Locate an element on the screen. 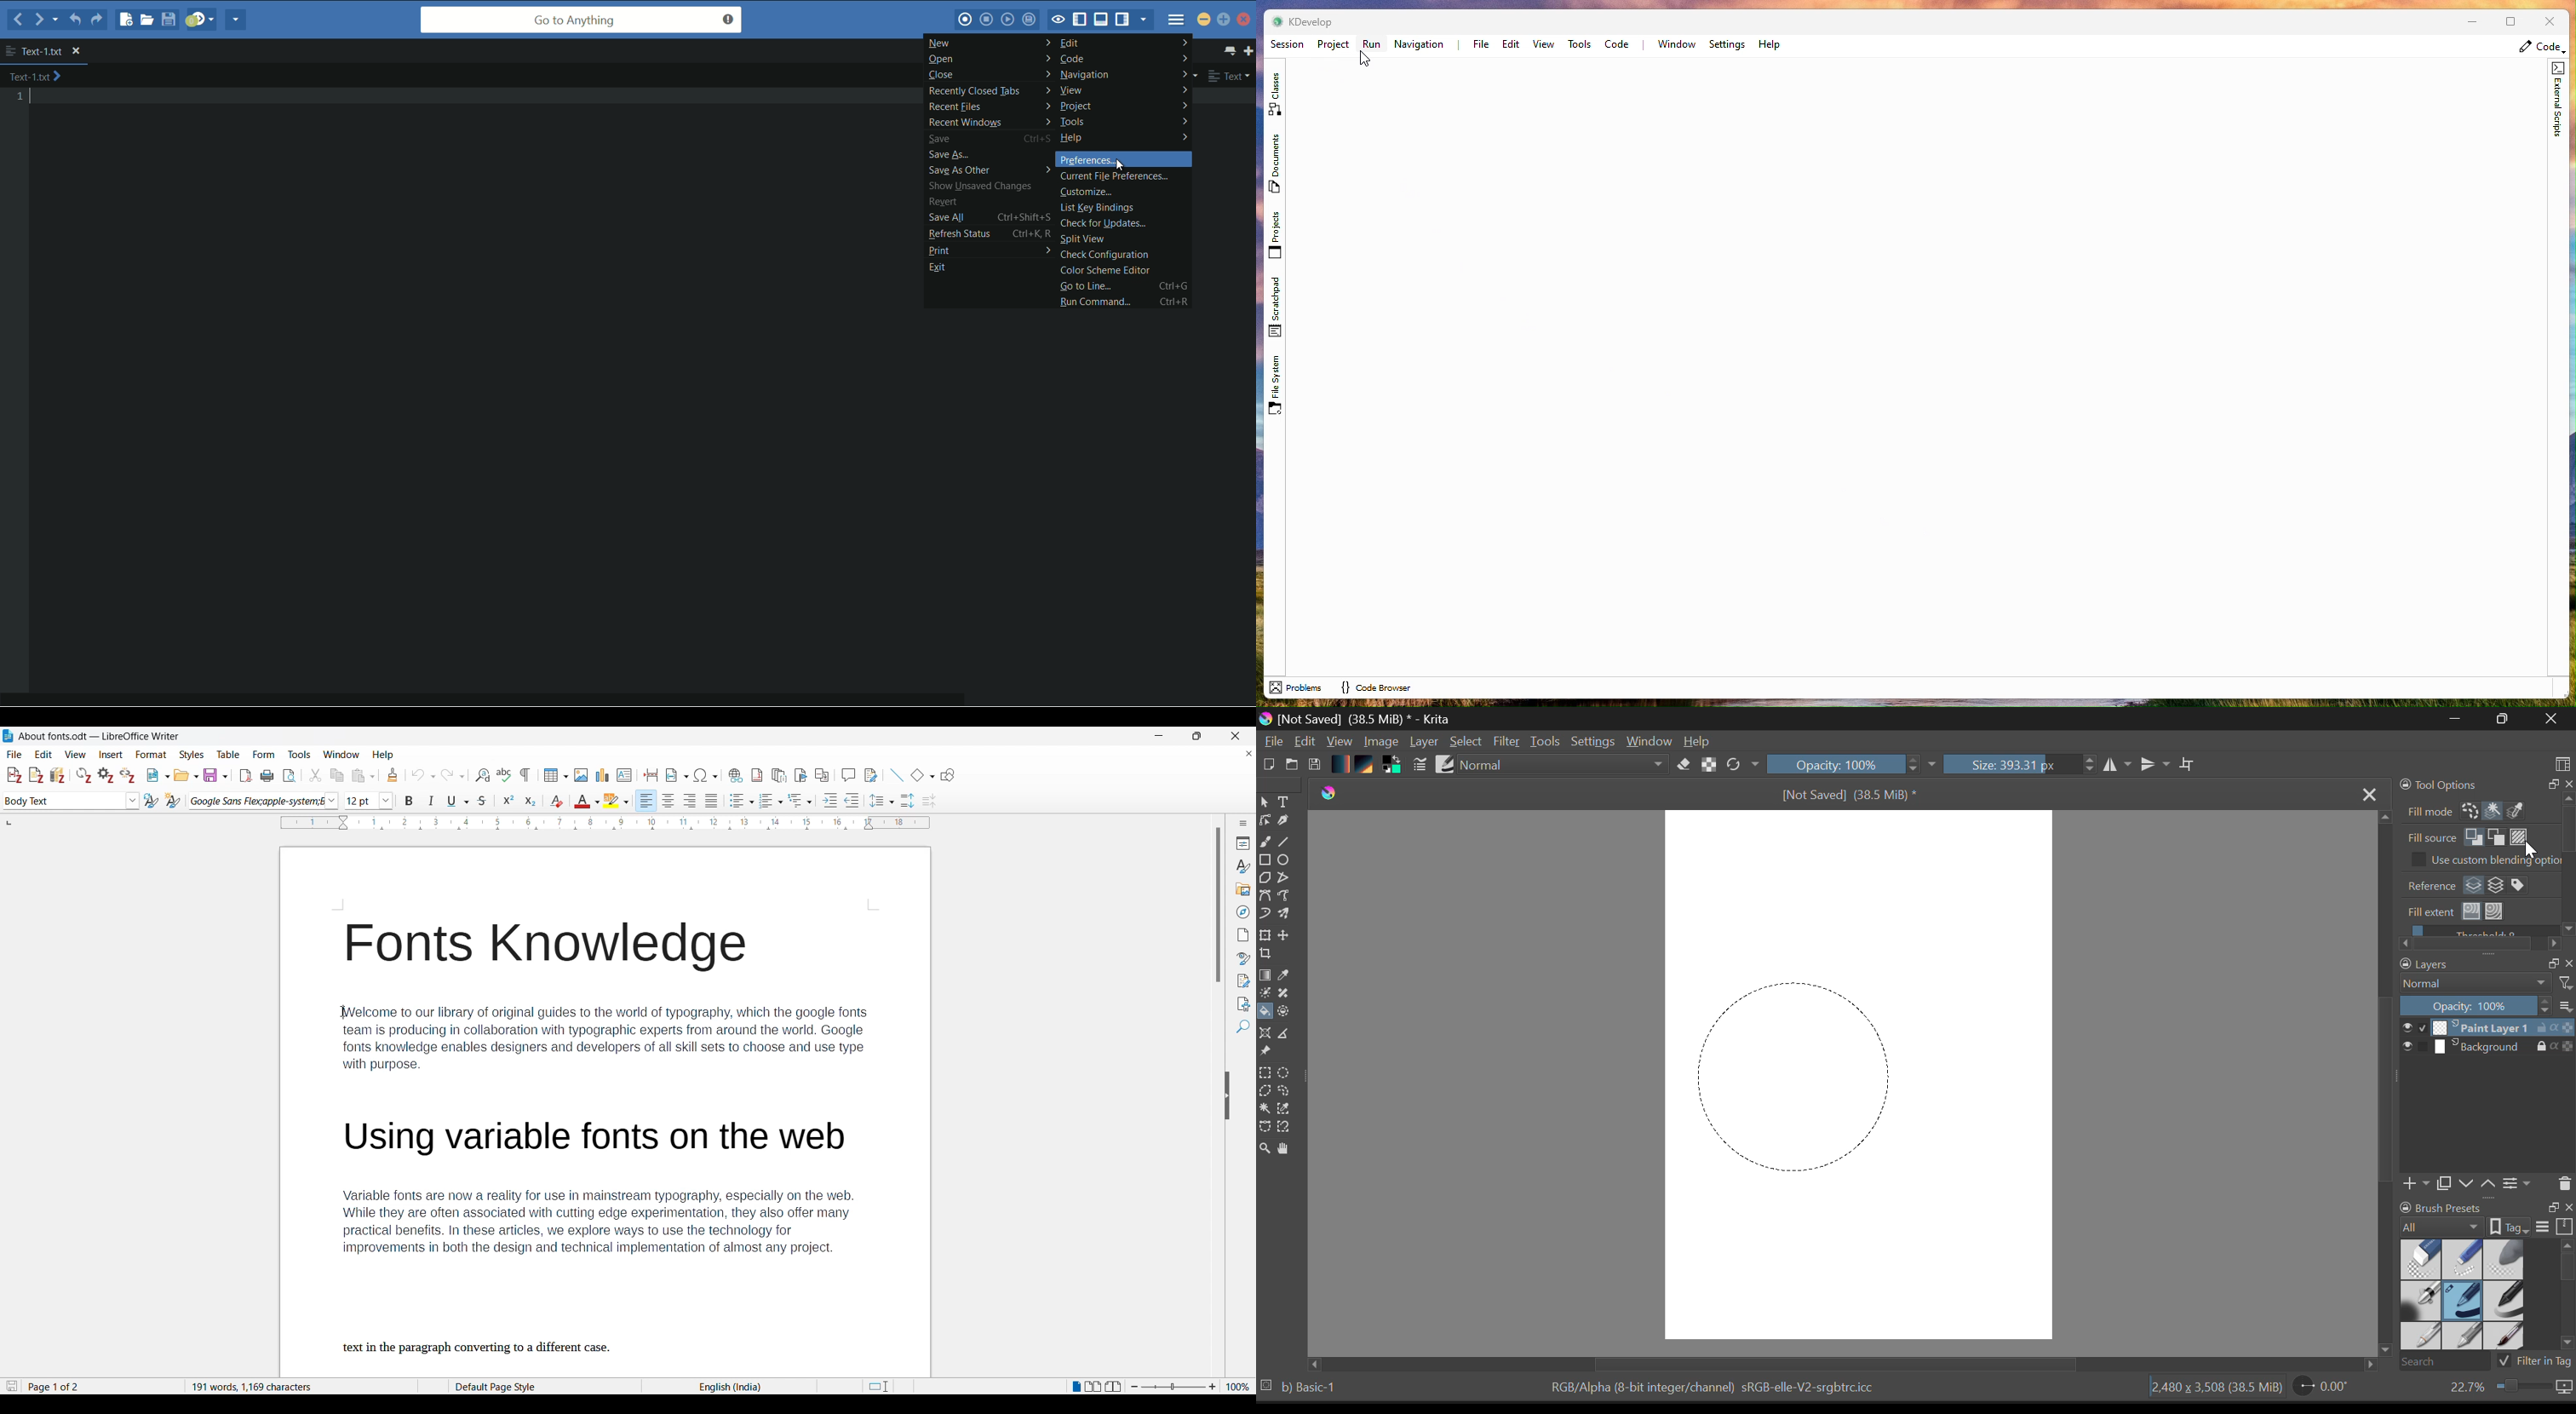 This screenshot has height=1428, width=2576. Add/Edit citation is located at coordinates (14, 775).